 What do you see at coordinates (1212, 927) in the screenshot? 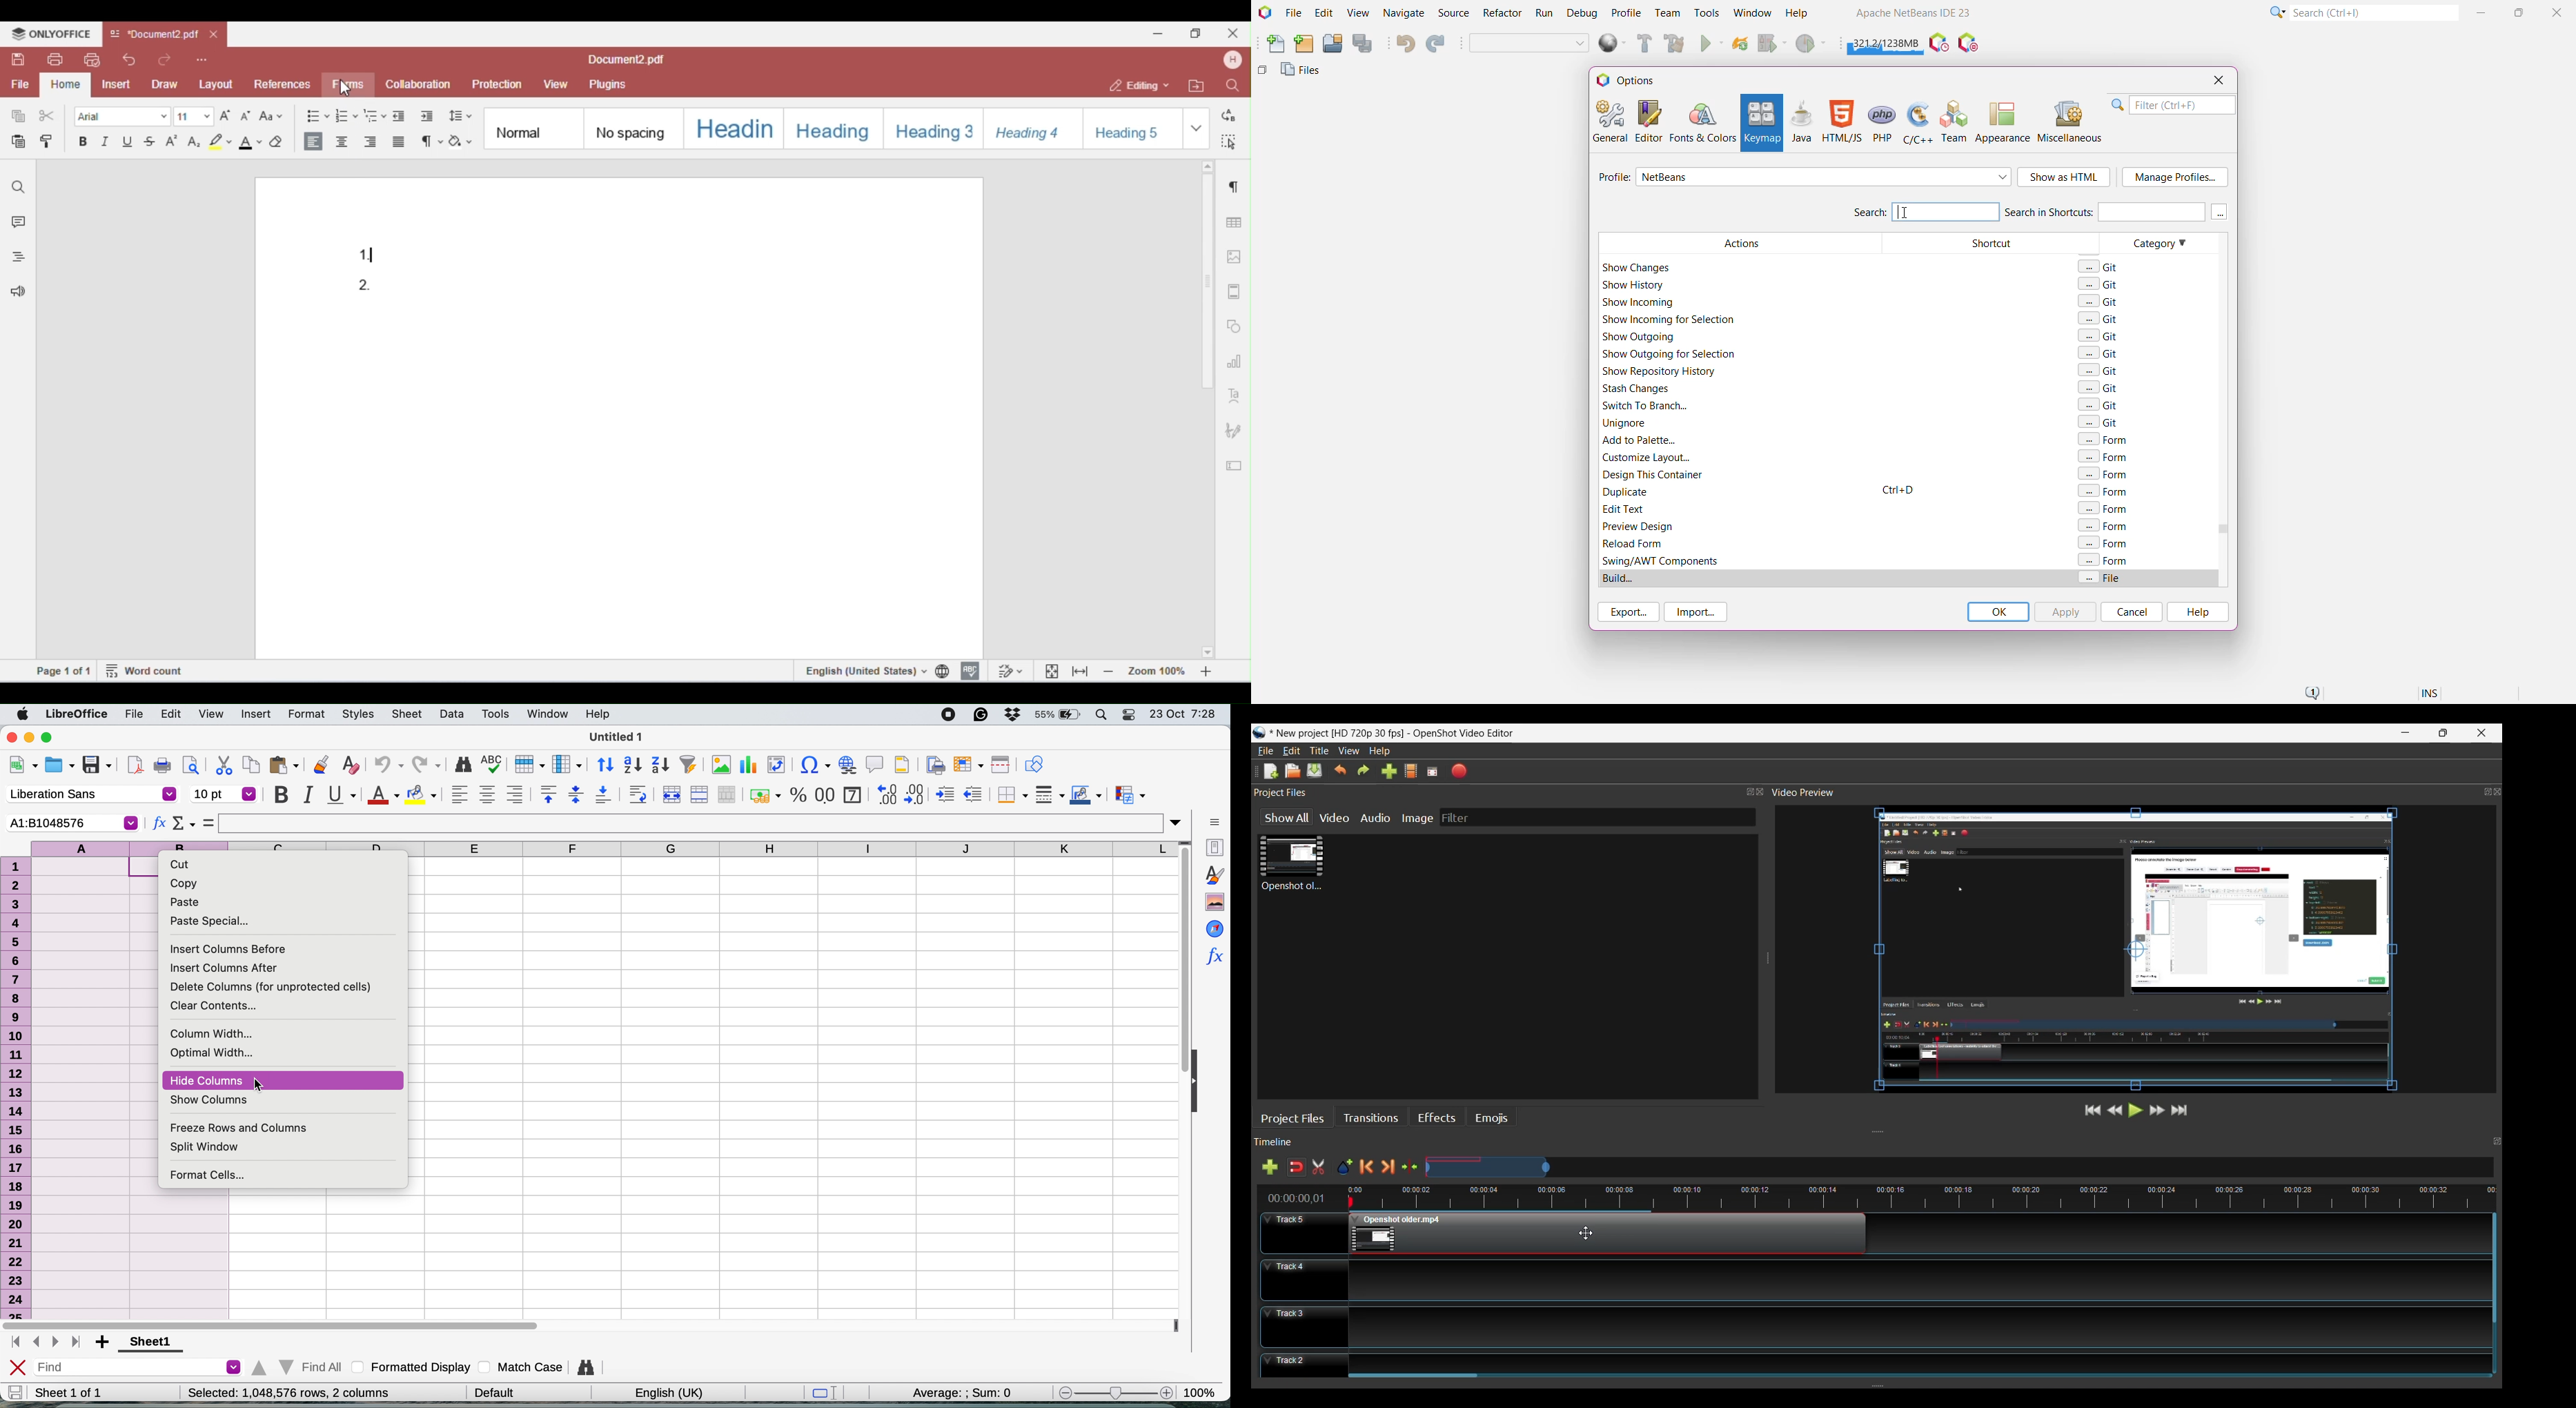
I see `navigator` at bounding box center [1212, 927].